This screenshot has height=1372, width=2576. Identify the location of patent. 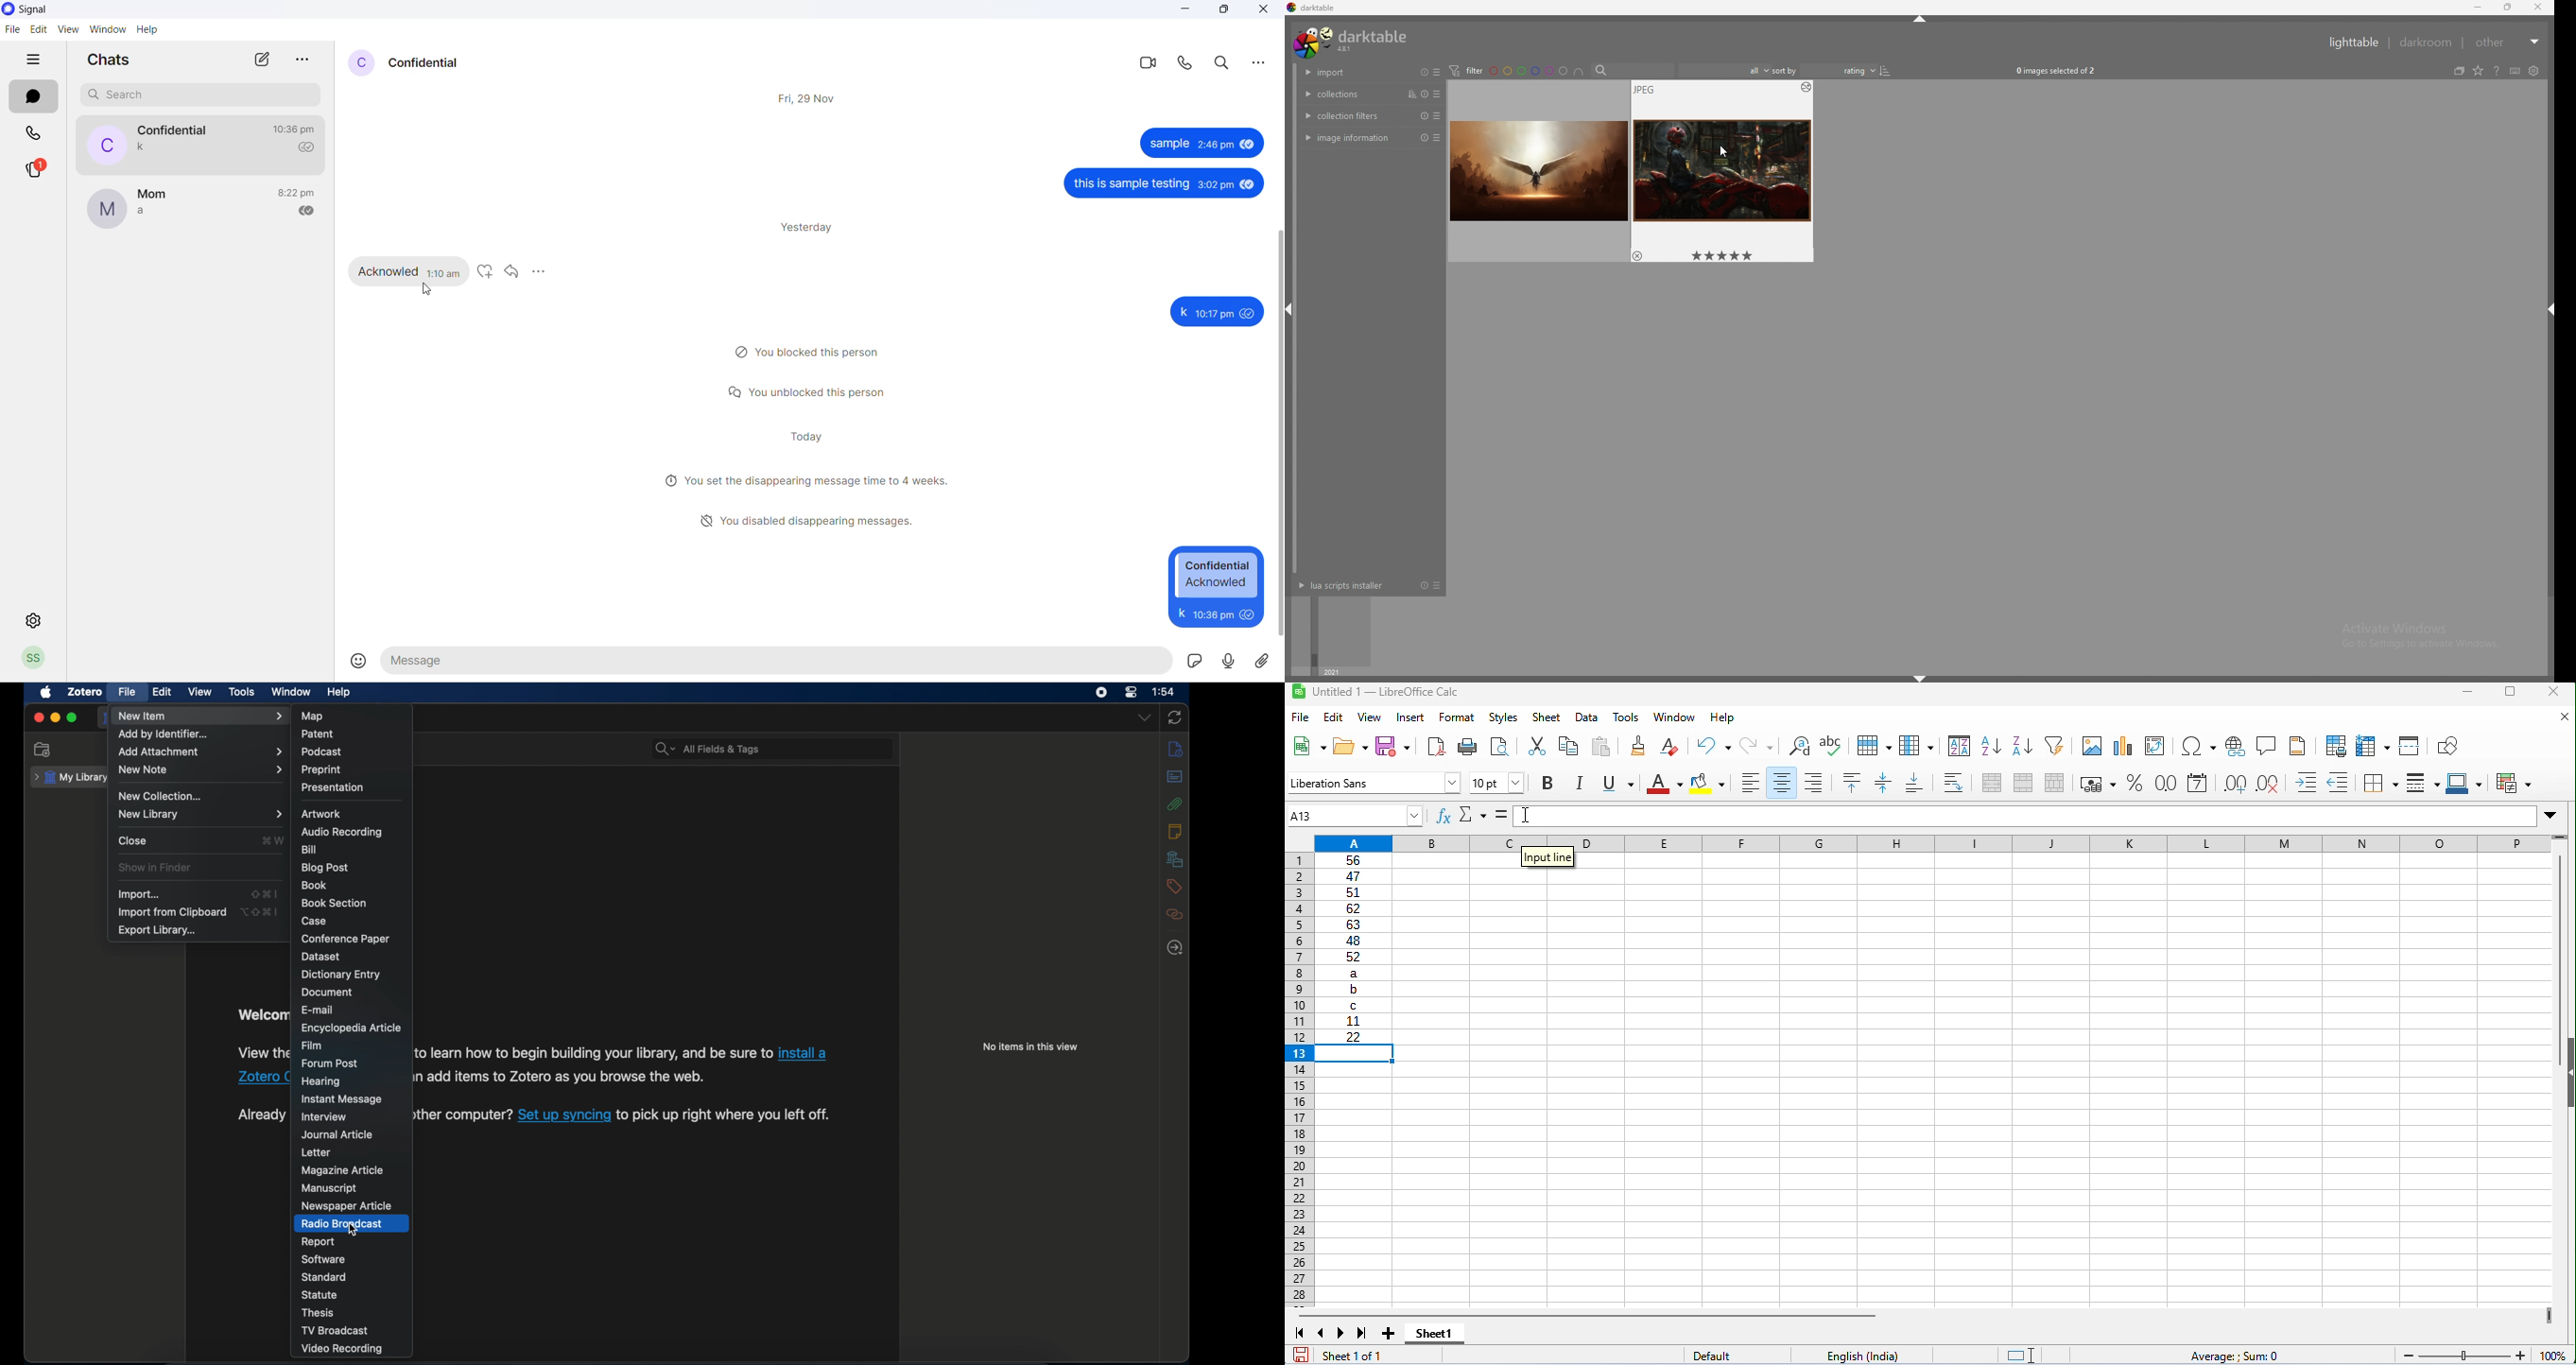
(318, 733).